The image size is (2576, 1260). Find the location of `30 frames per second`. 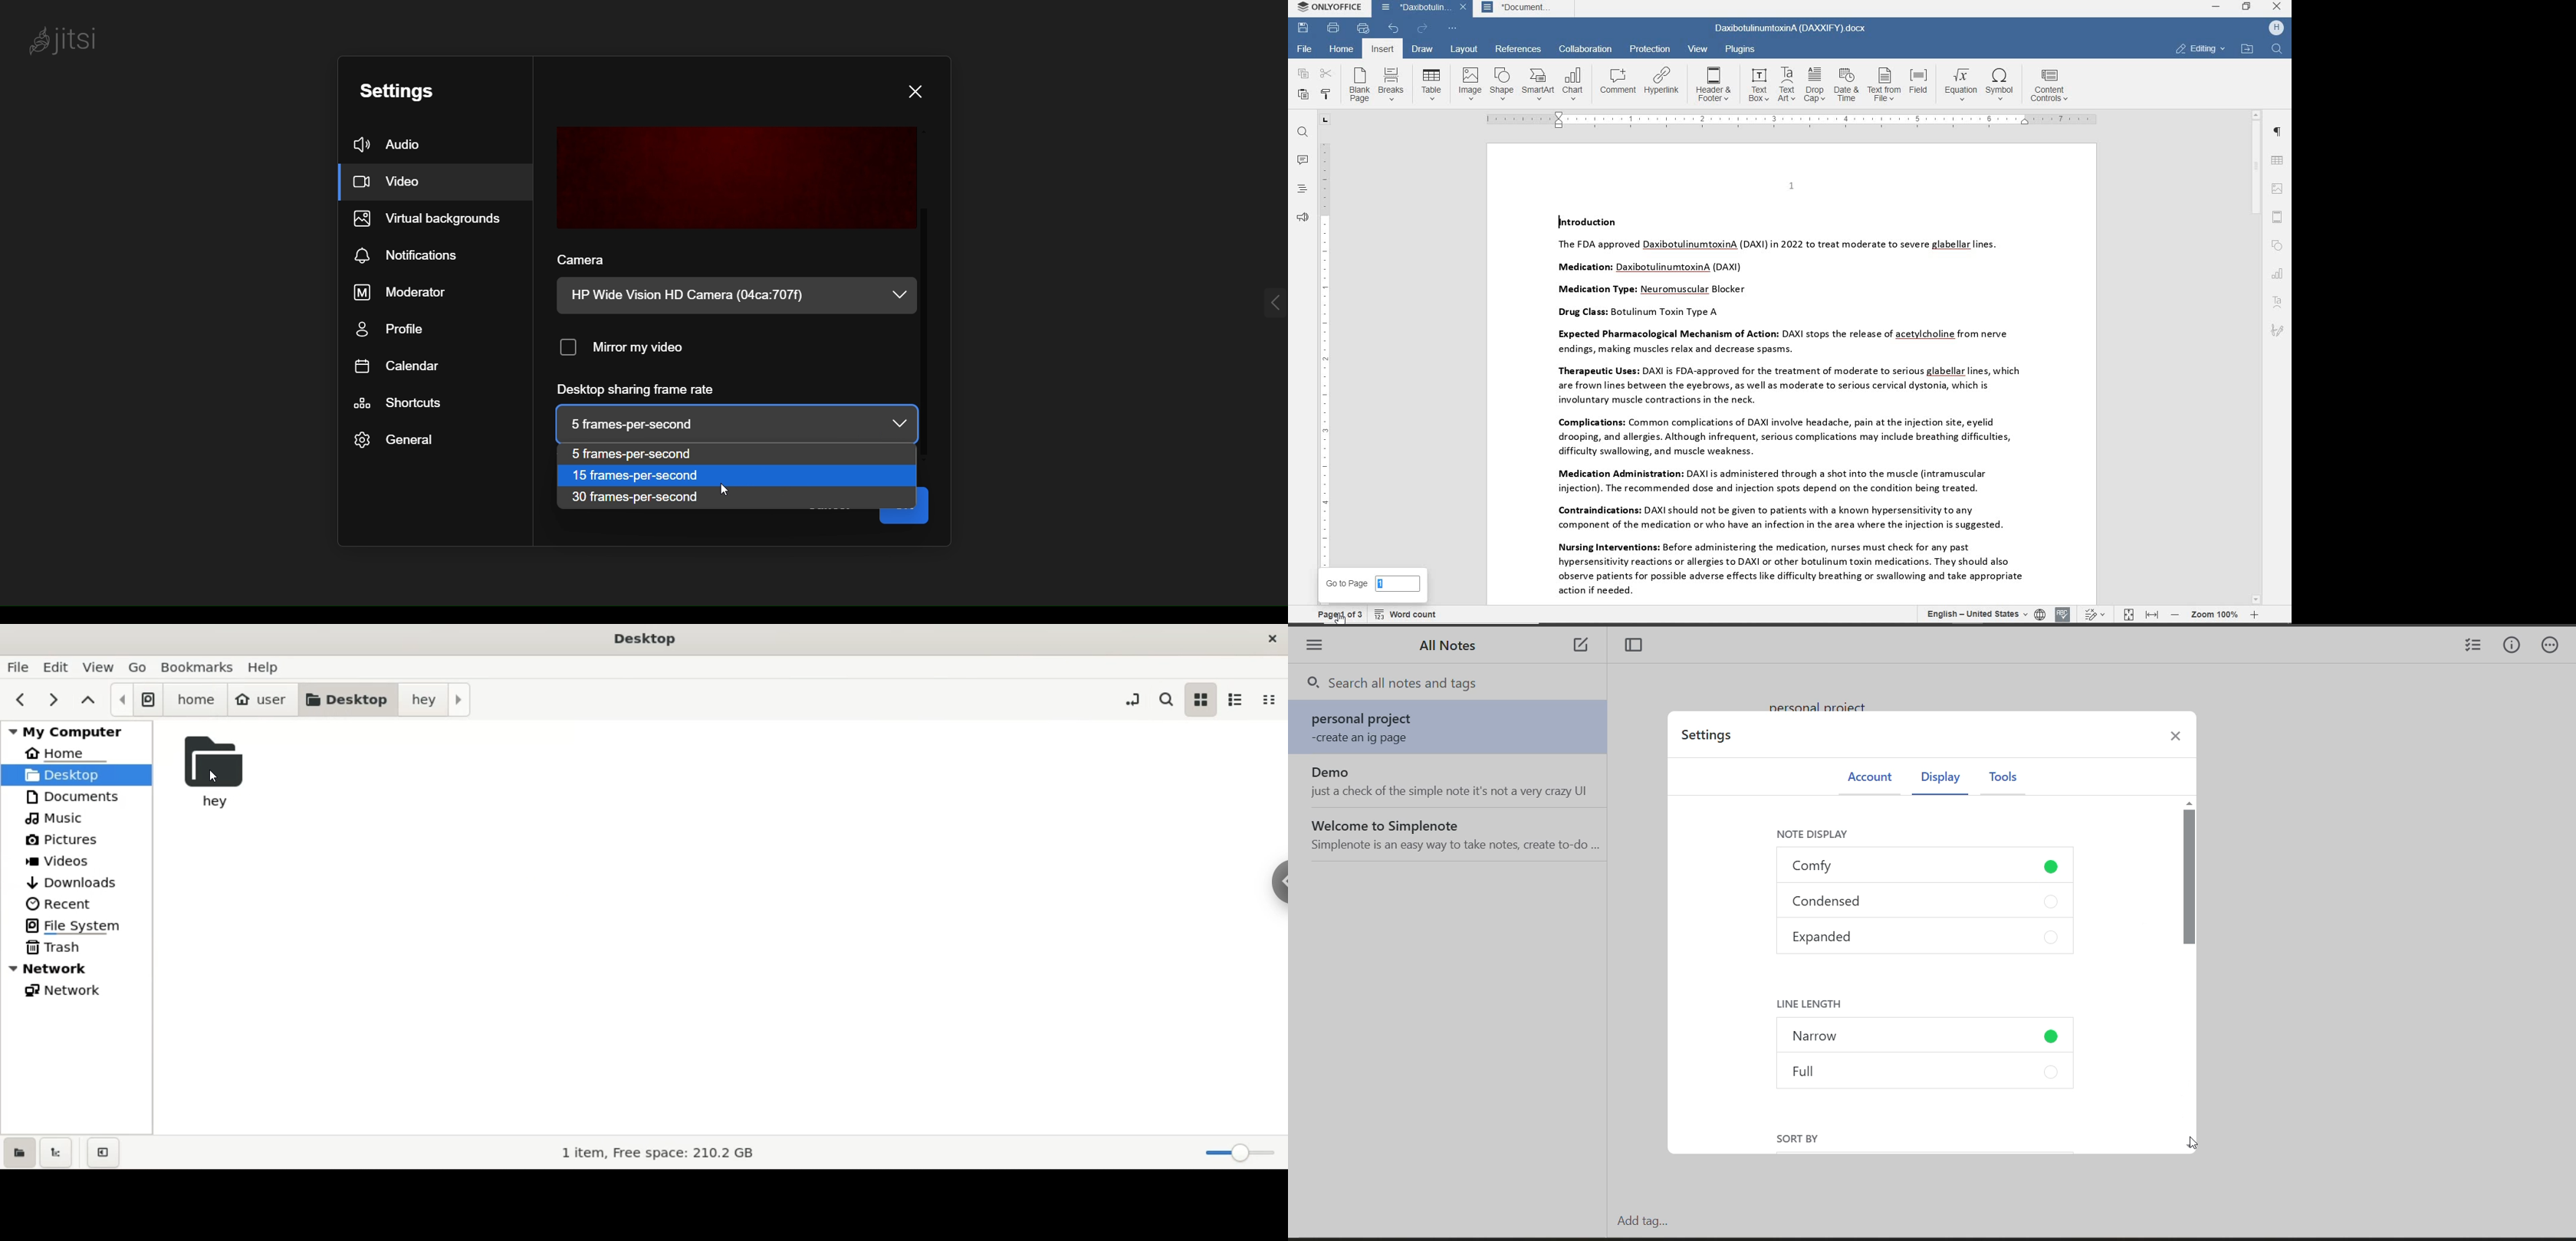

30 frames per second is located at coordinates (645, 496).